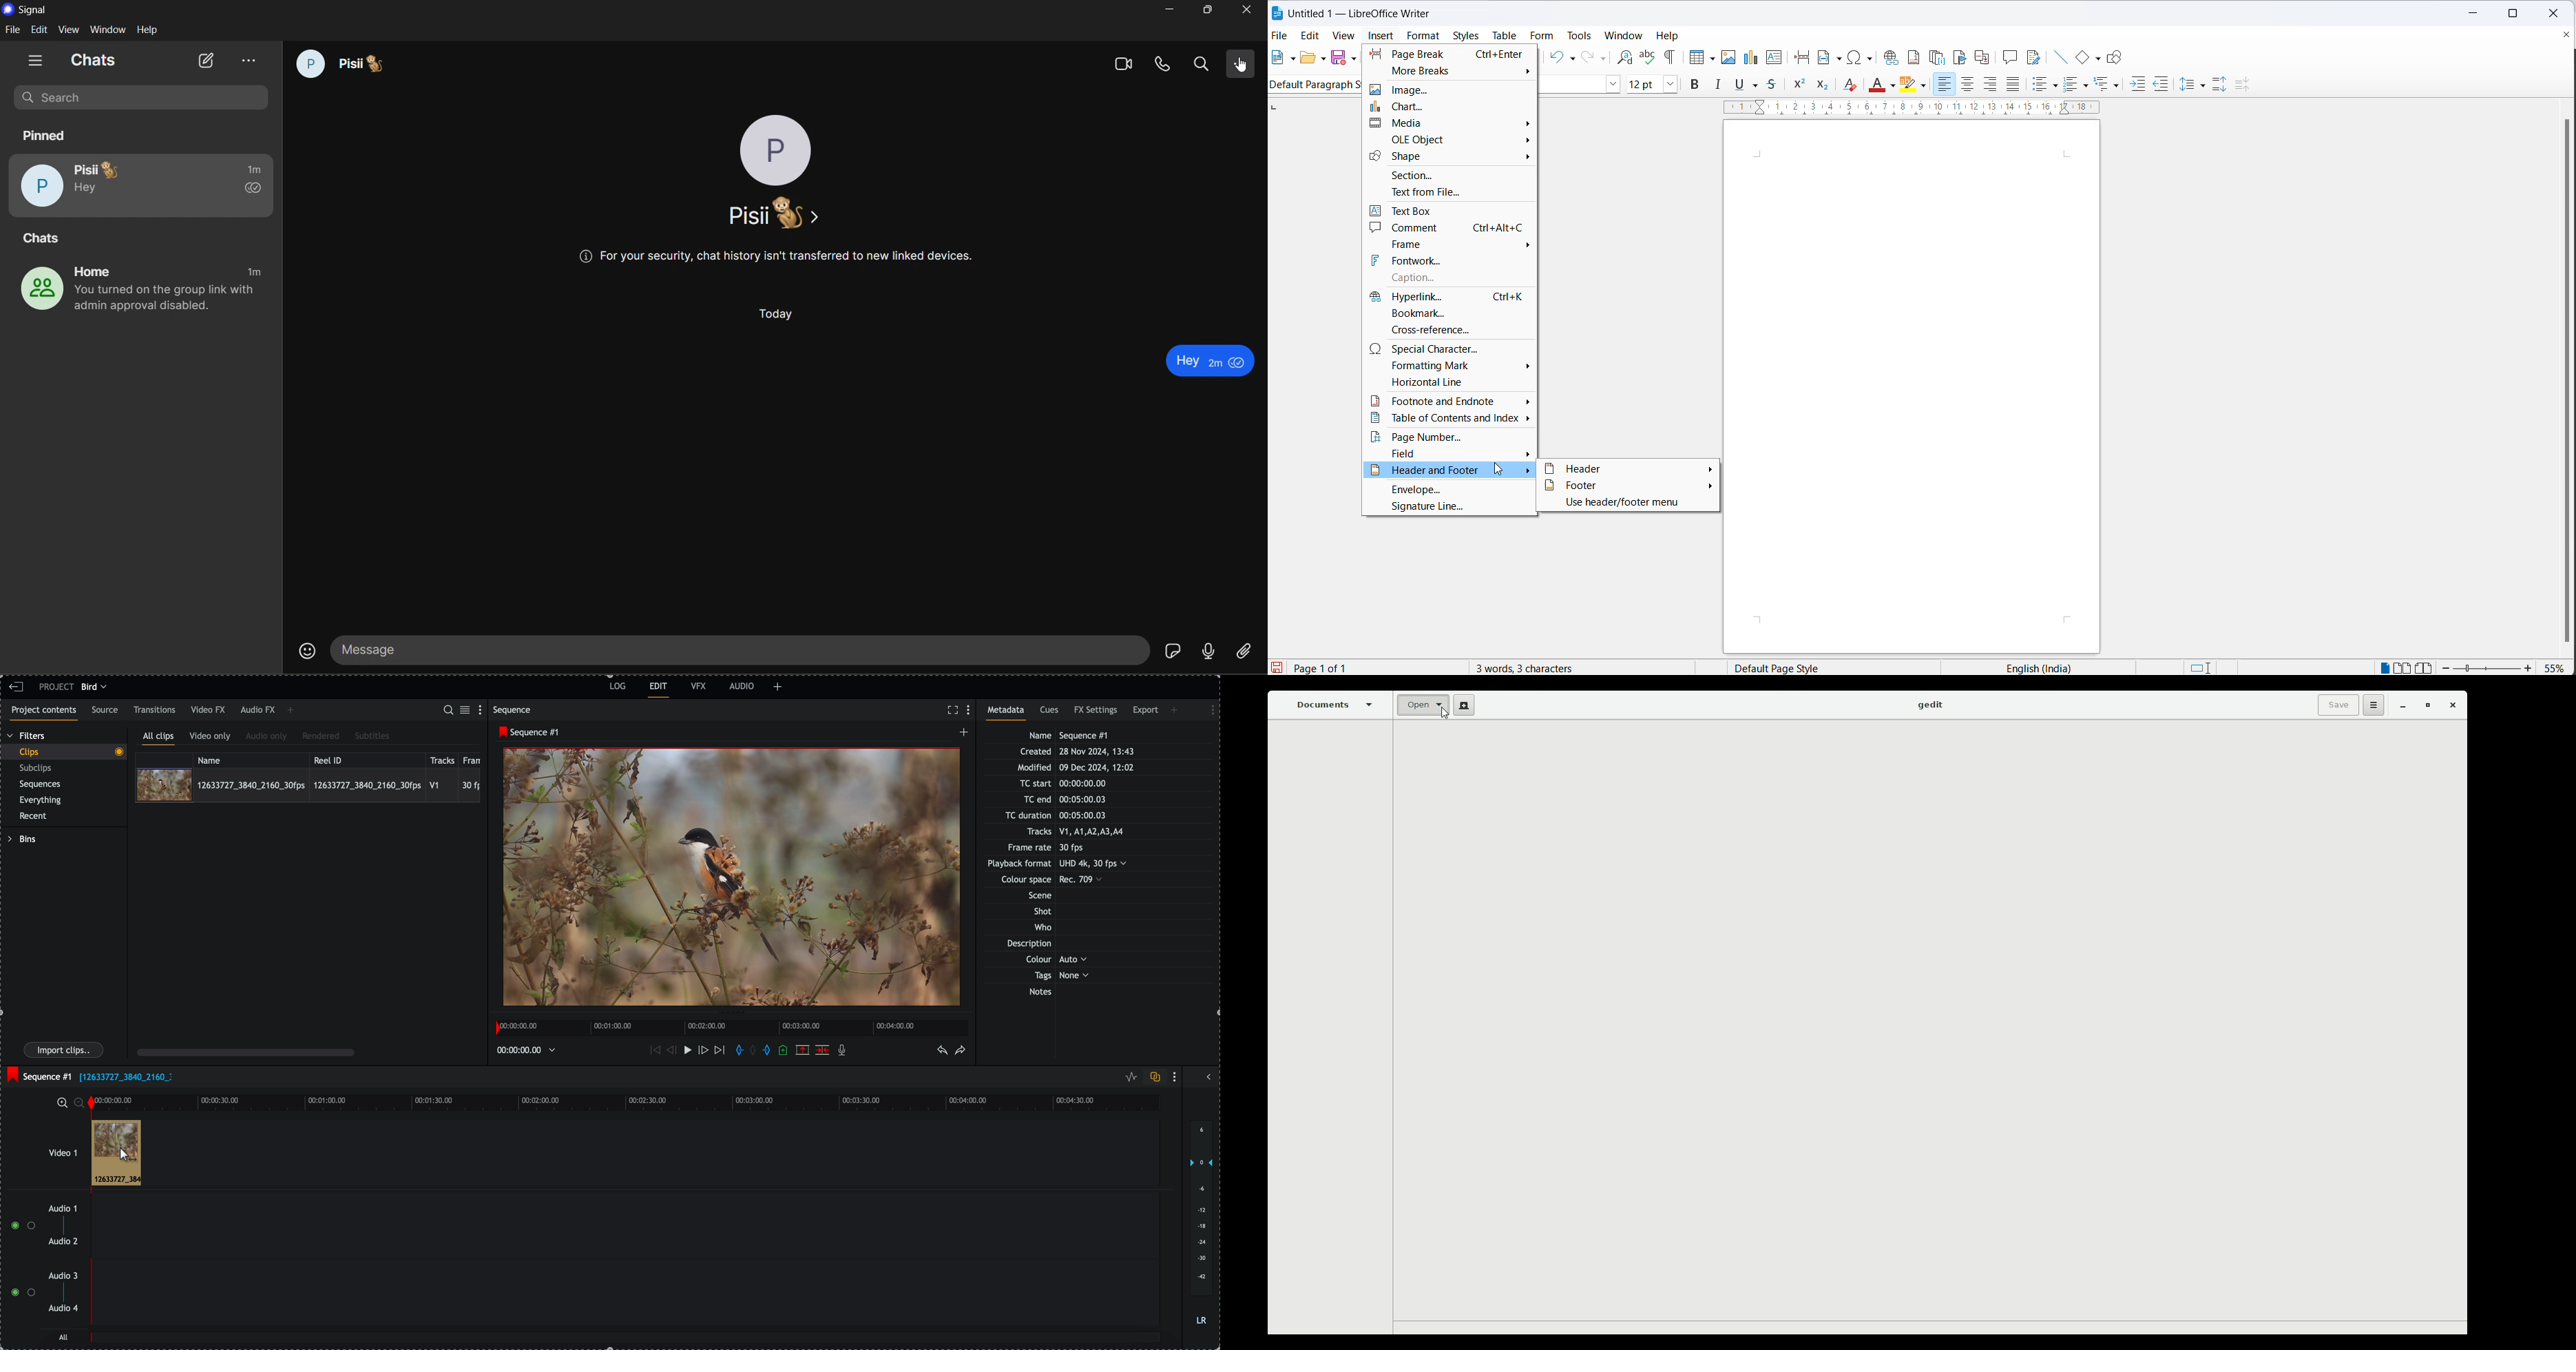 This screenshot has width=2576, height=1372. I want to click on project bird, so click(75, 687).